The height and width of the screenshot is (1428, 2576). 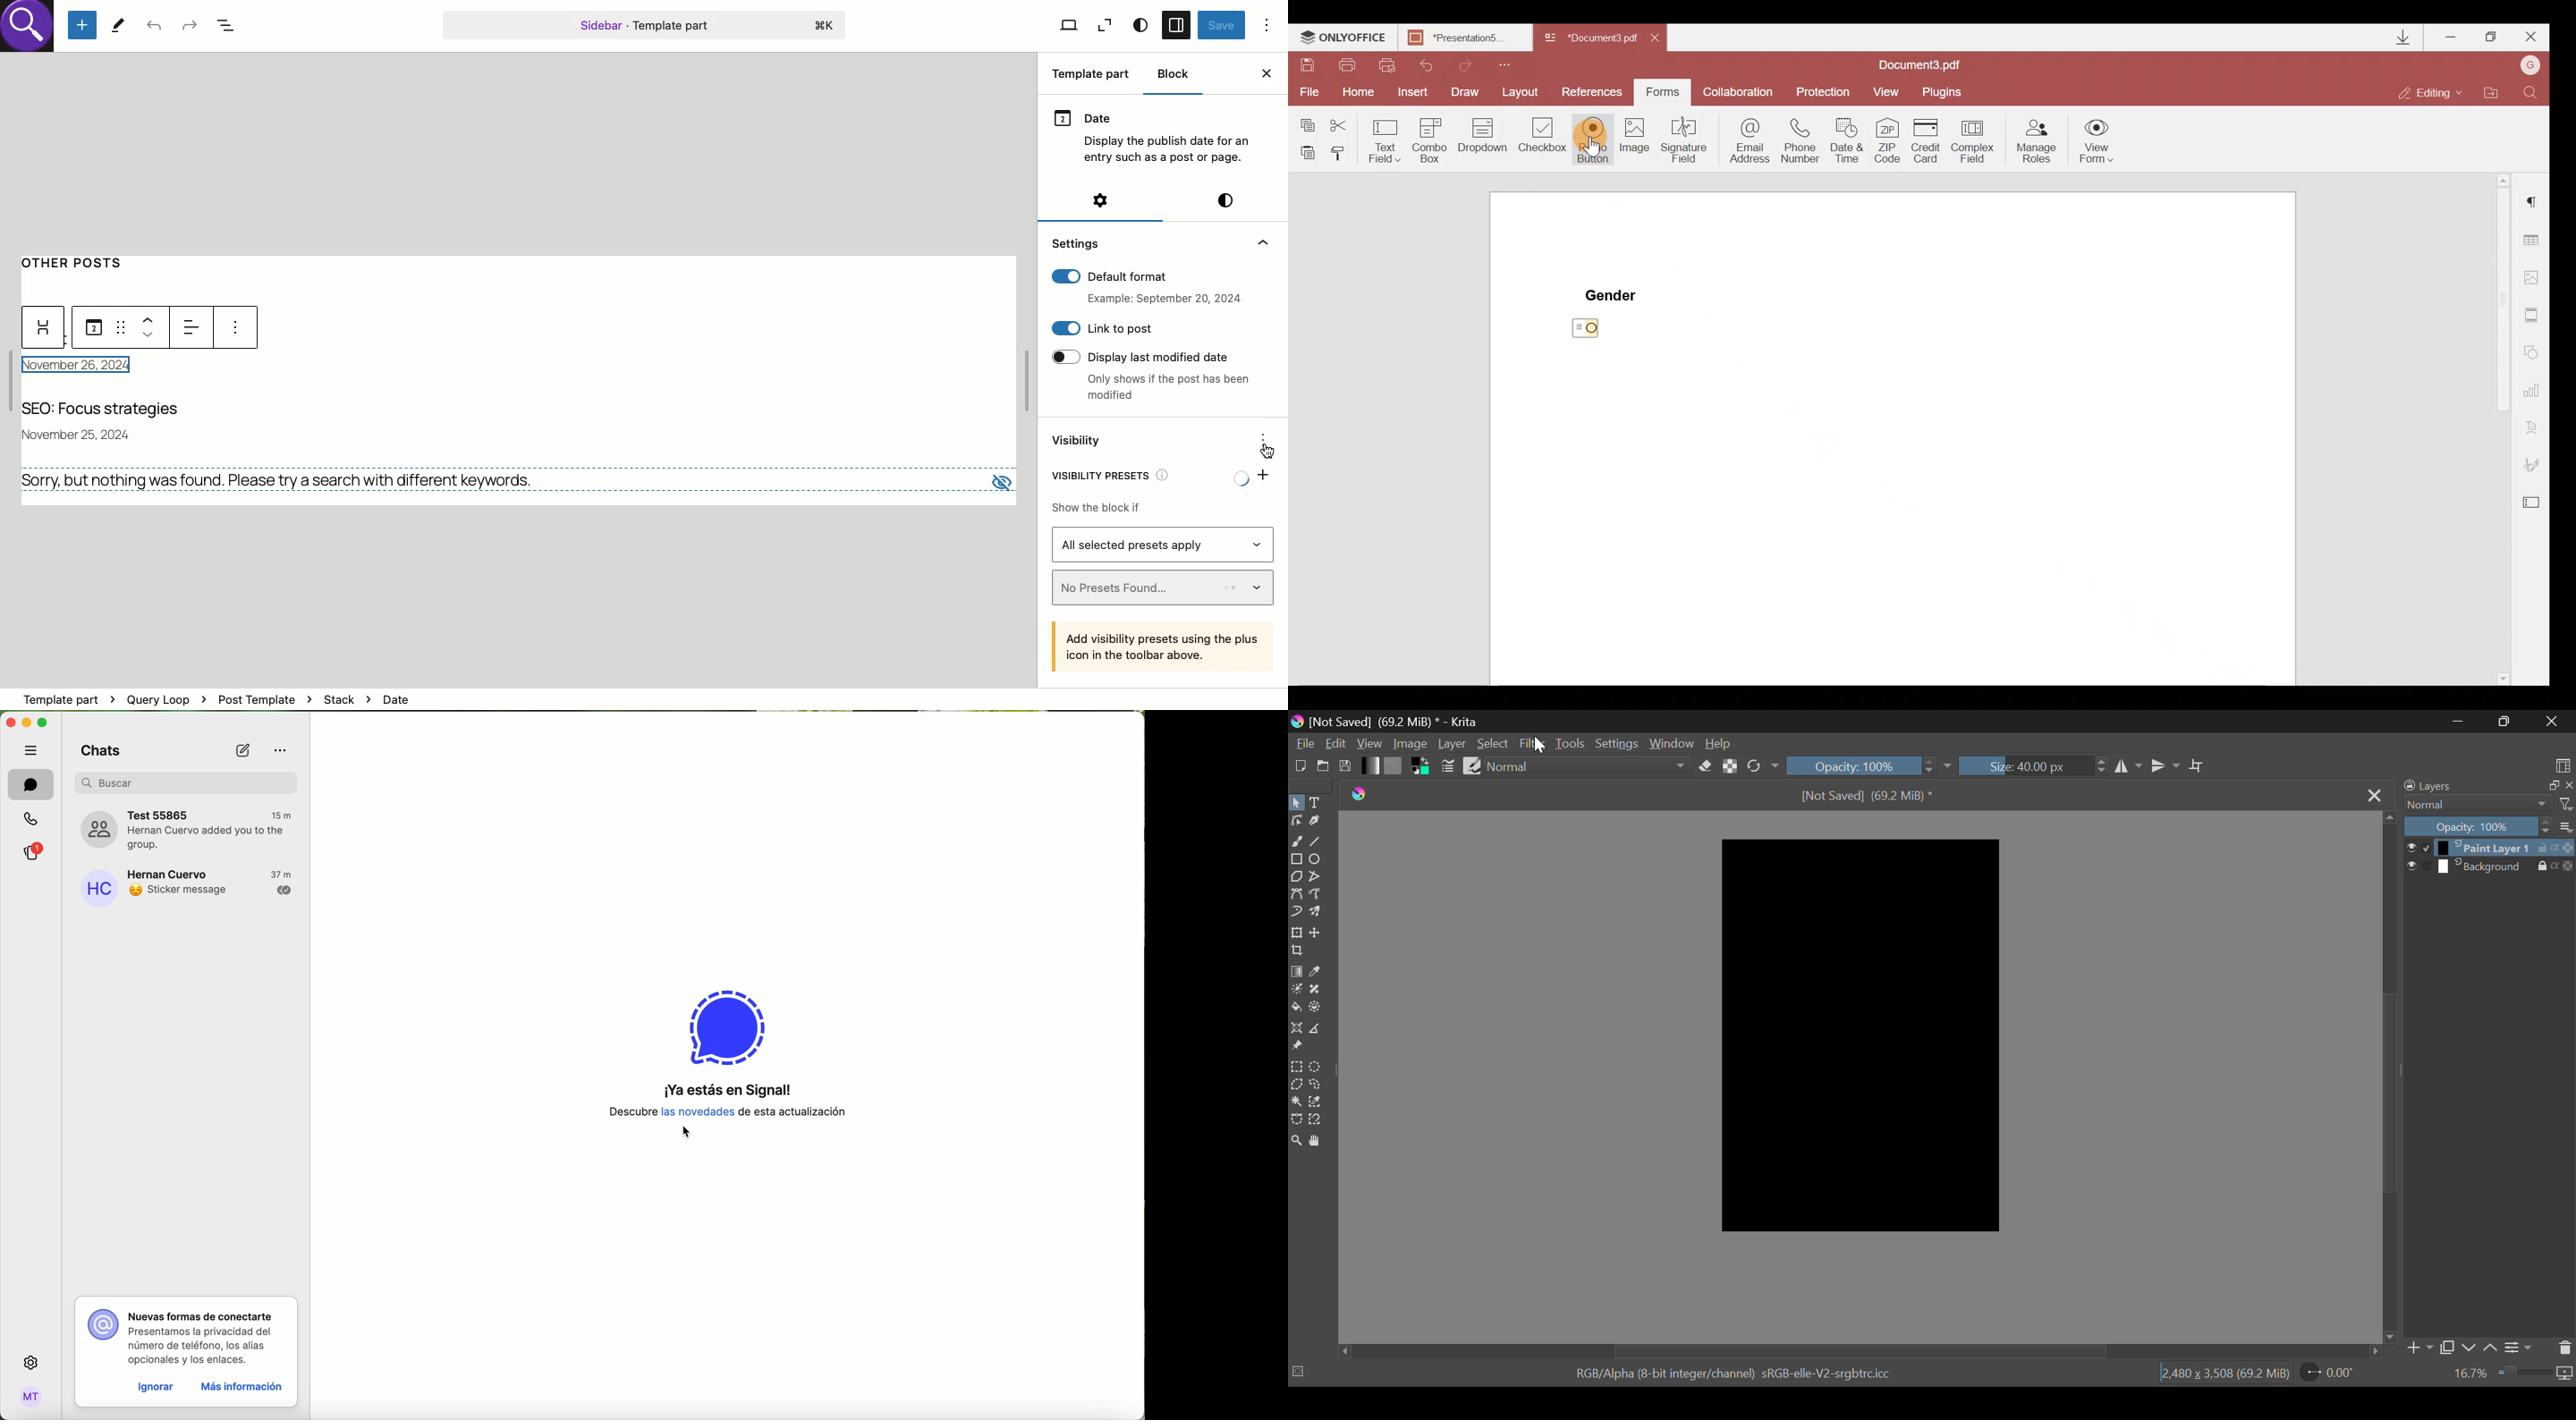 What do you see at coordinates (189, 829) in the screenshot?
I see `test group` at bounding box center [189, 829].